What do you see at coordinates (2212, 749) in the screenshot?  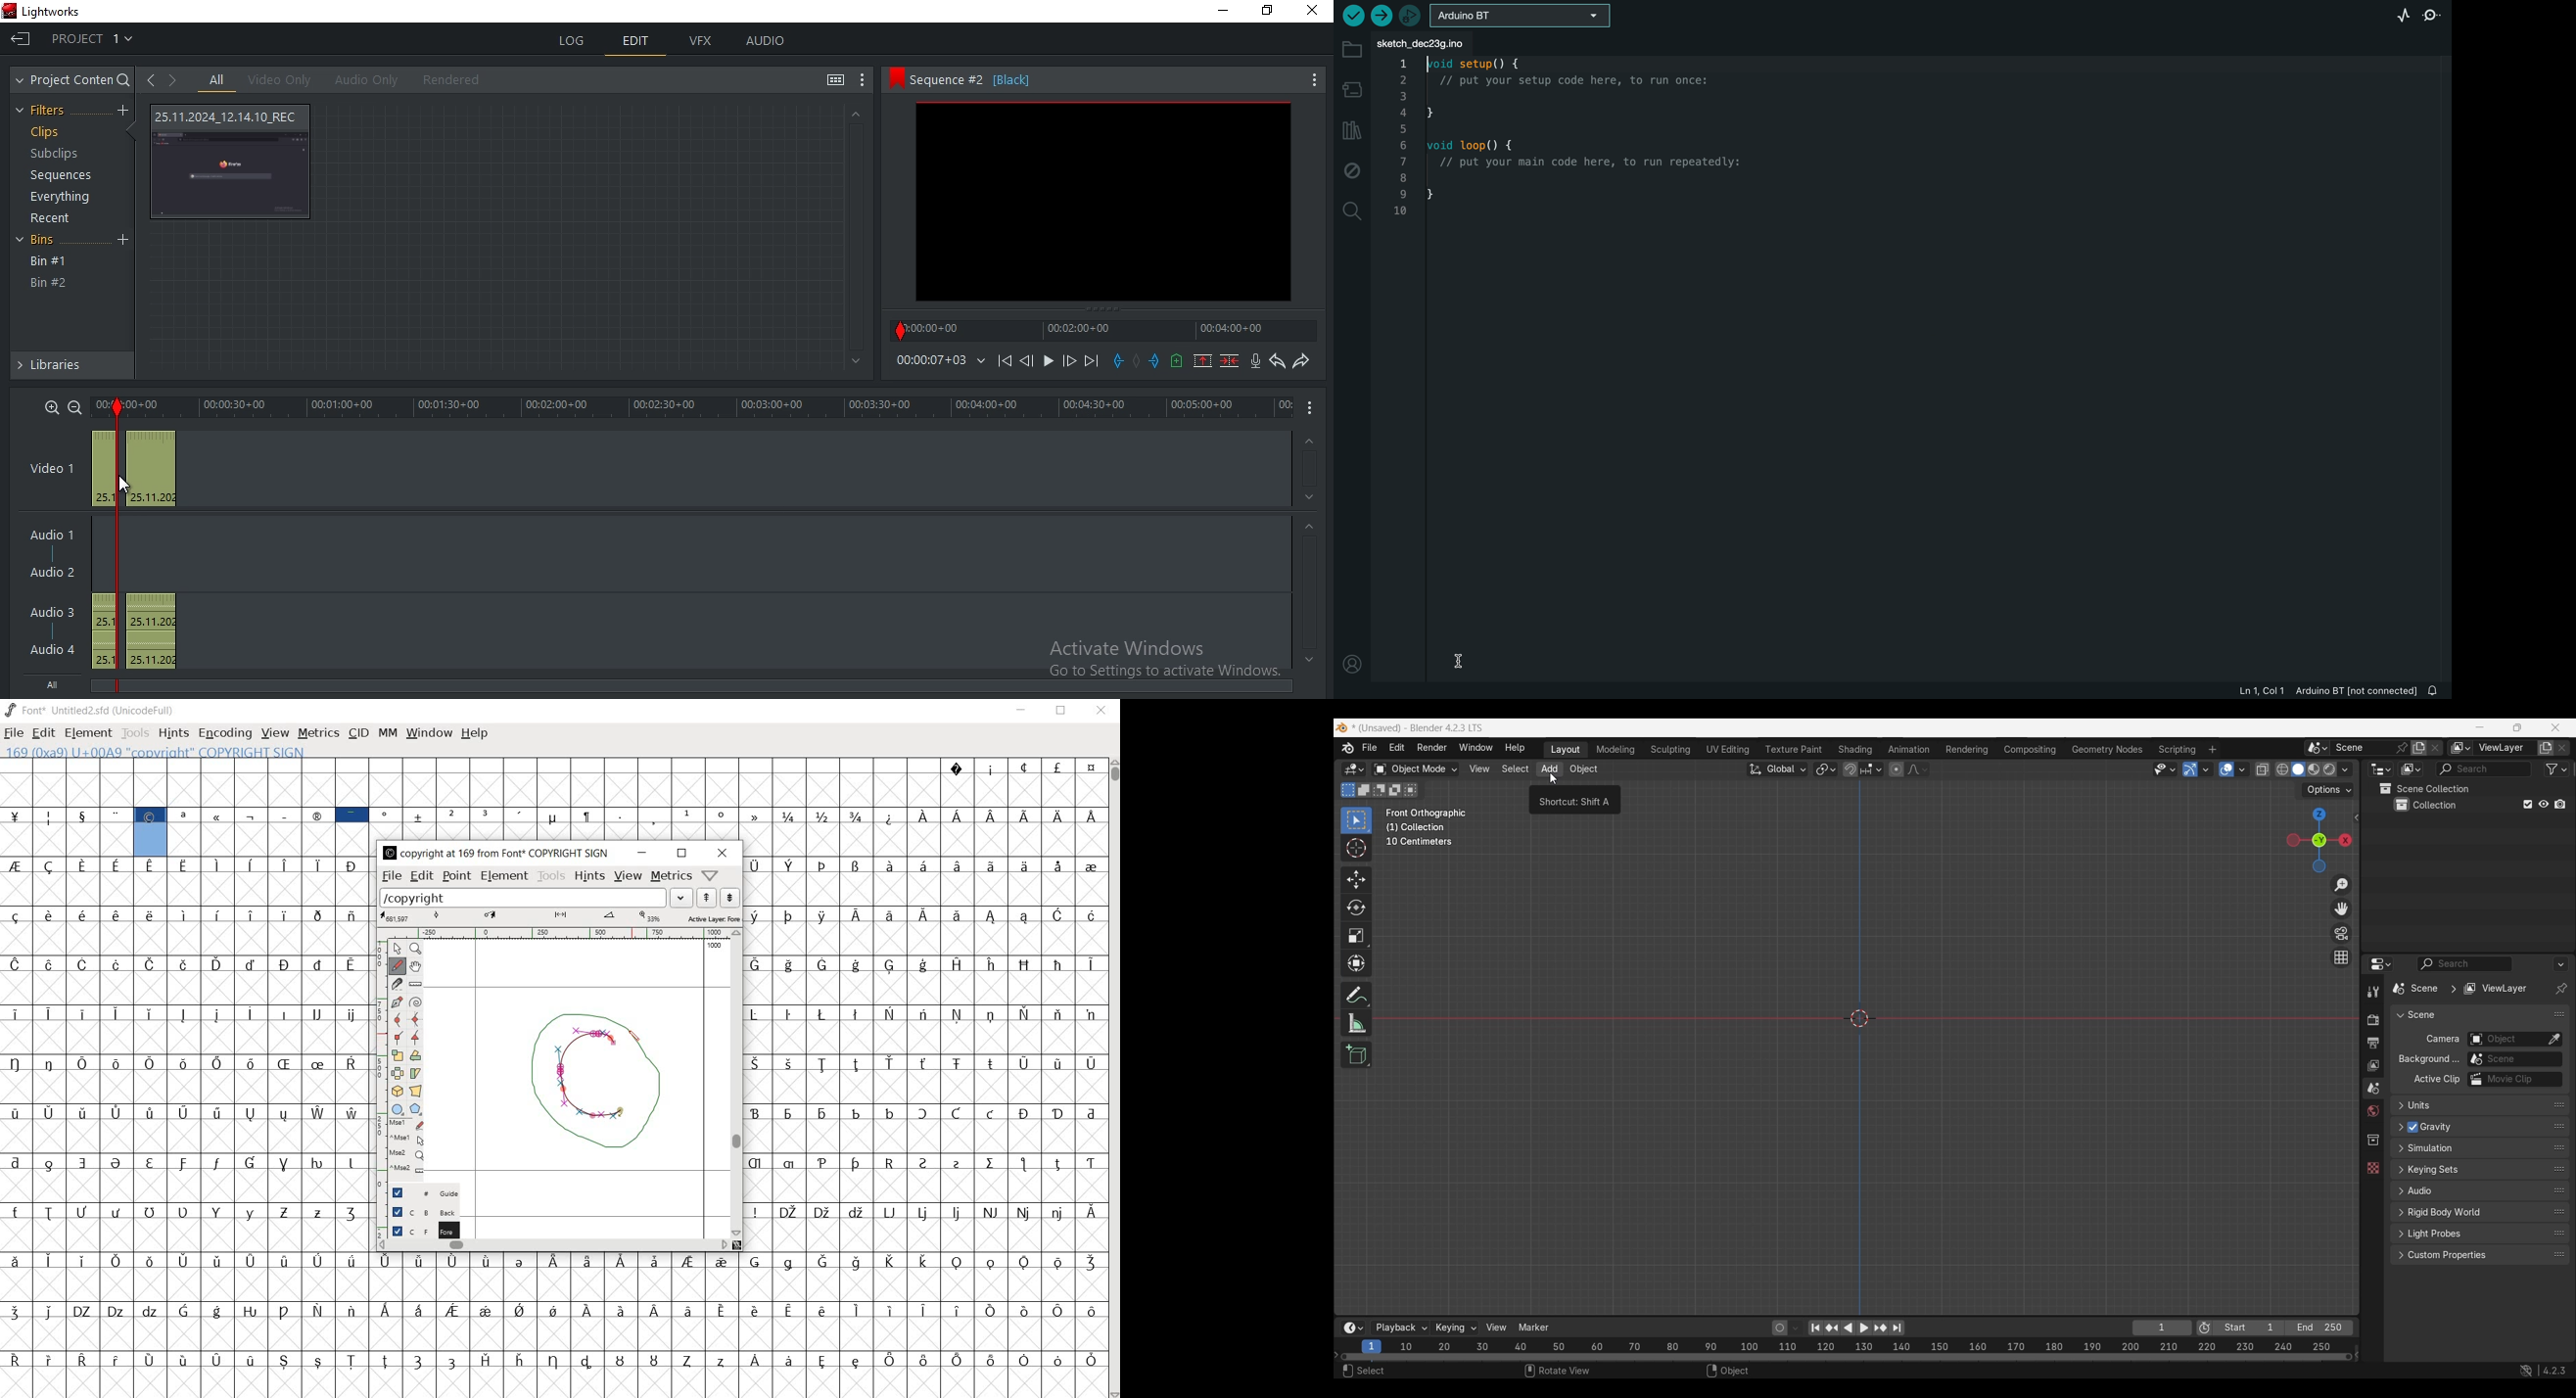 I see `Add workspace` at bounding box center [2212, 749].